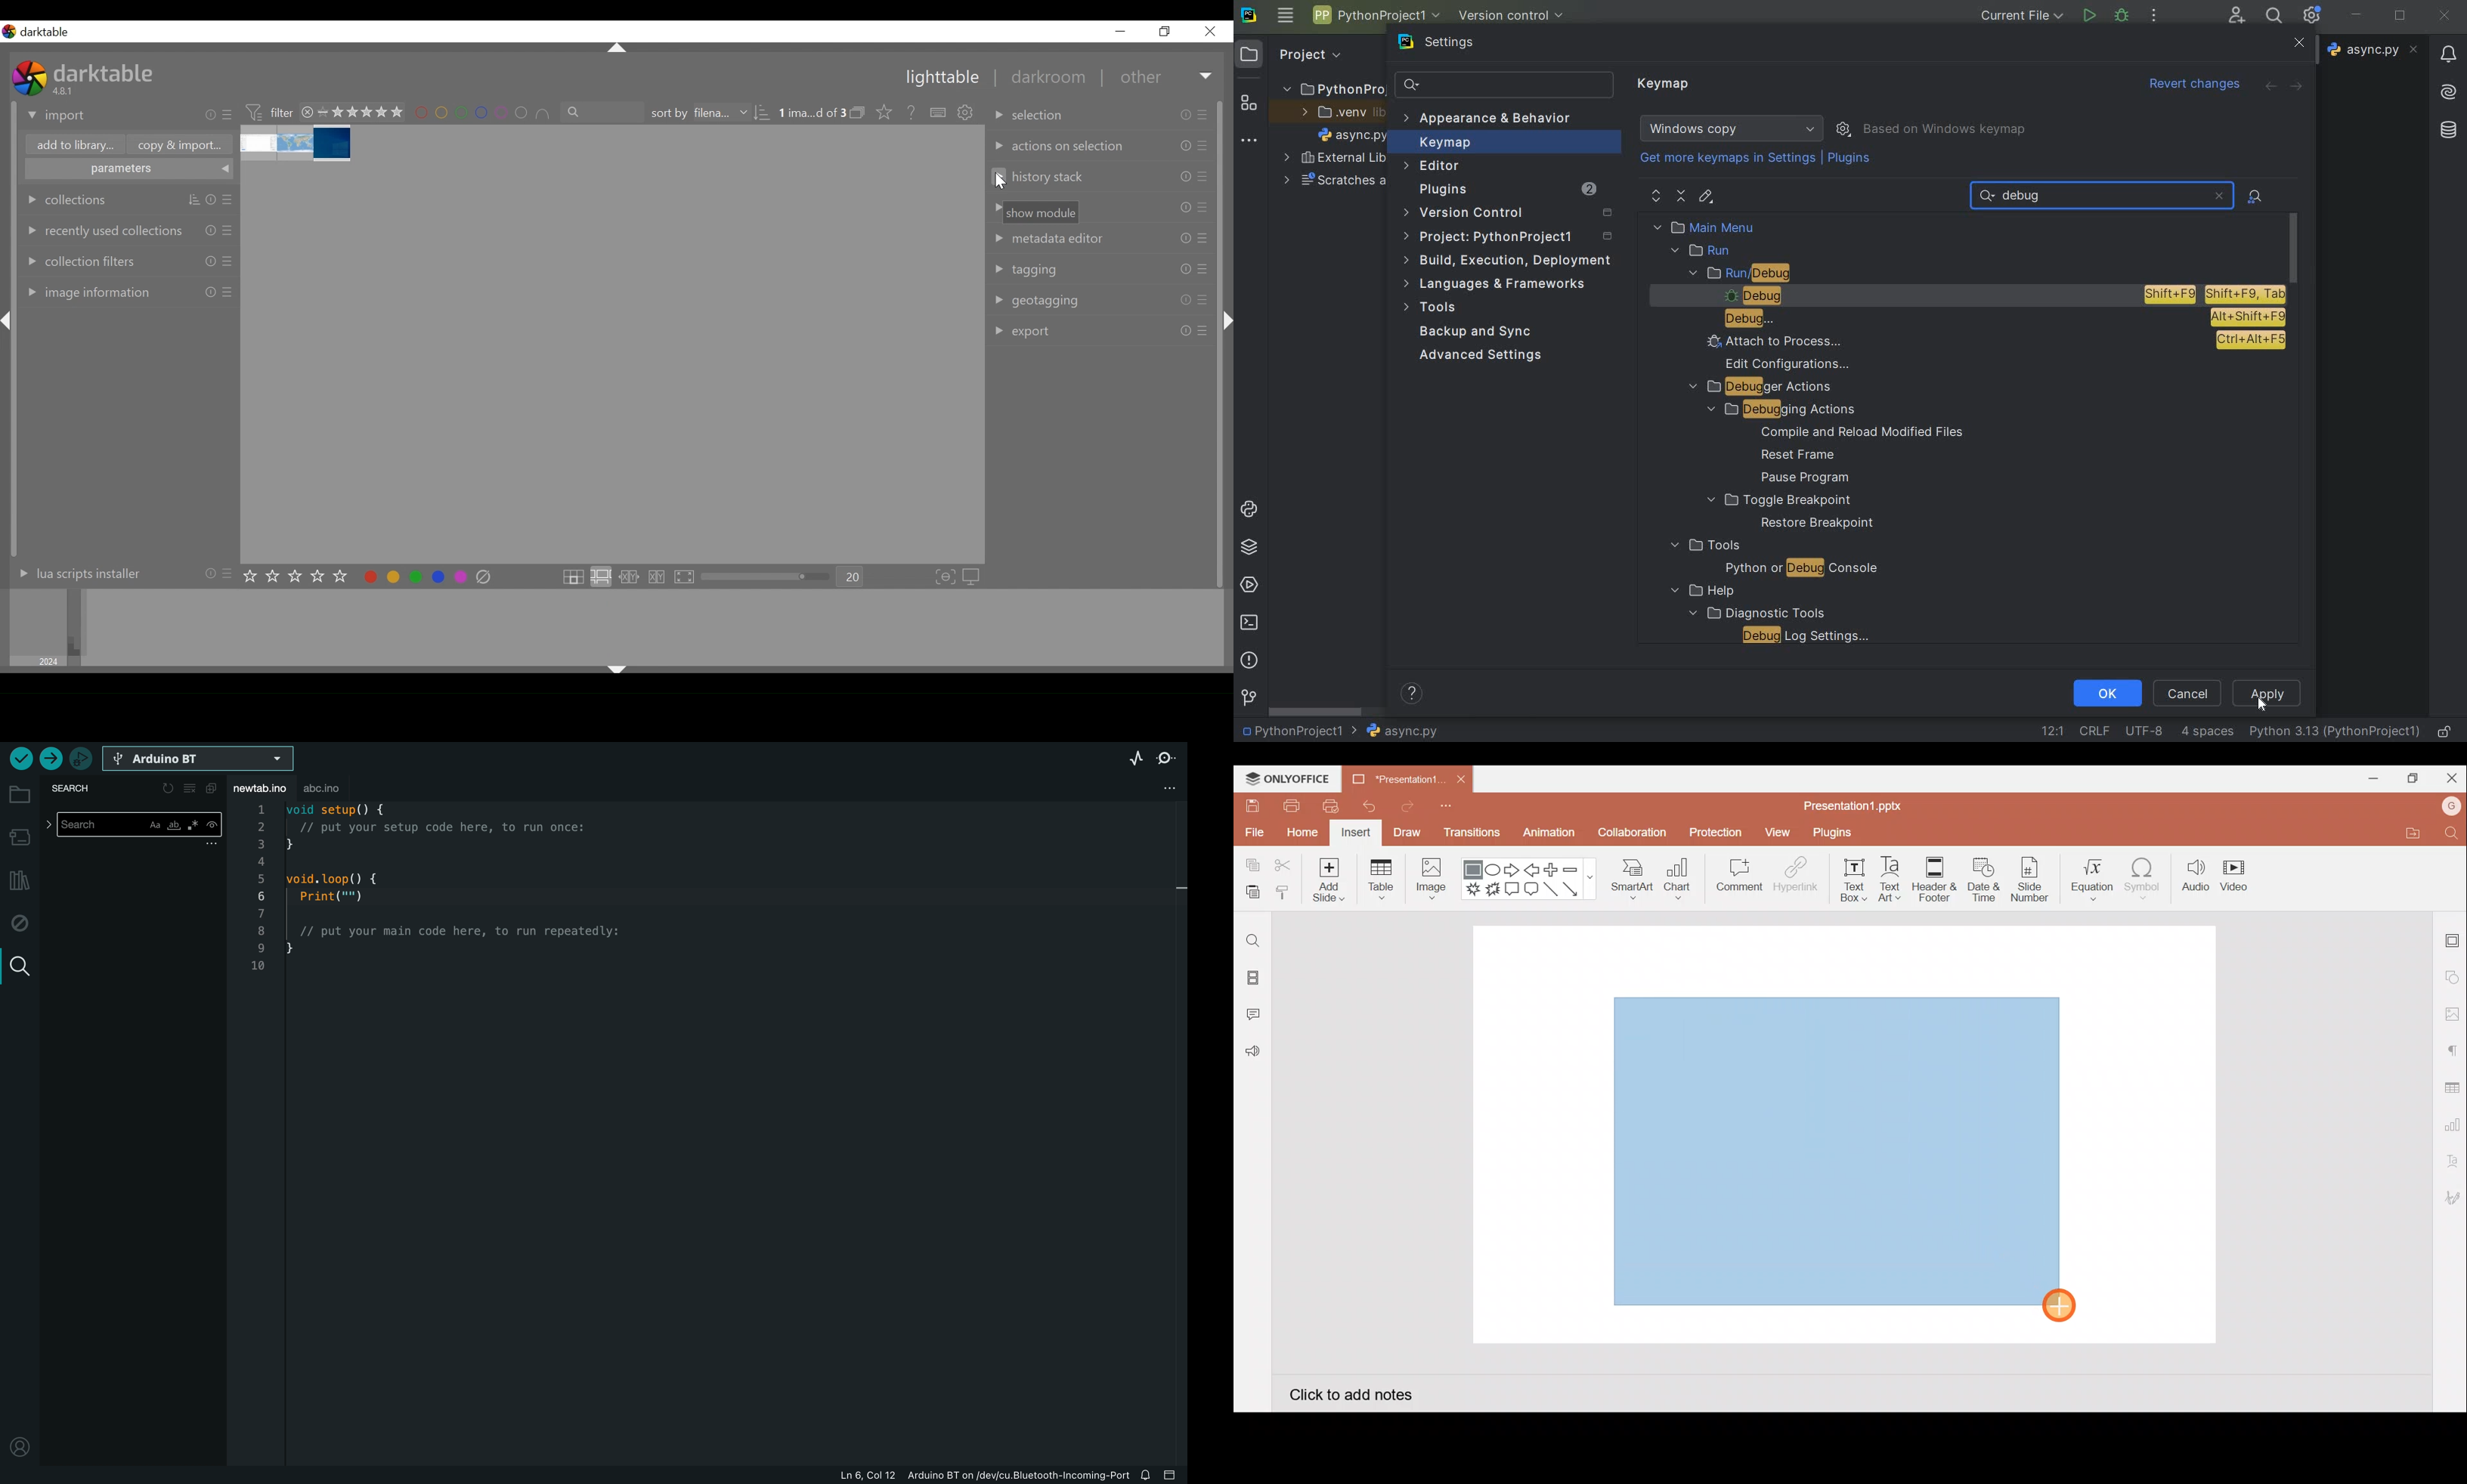 Image resolution: width=2492 pixels, height=1484 pixels. Describe the element at coordinates (1533, 870) in the screenshot. I see `Left arrow` at that location.